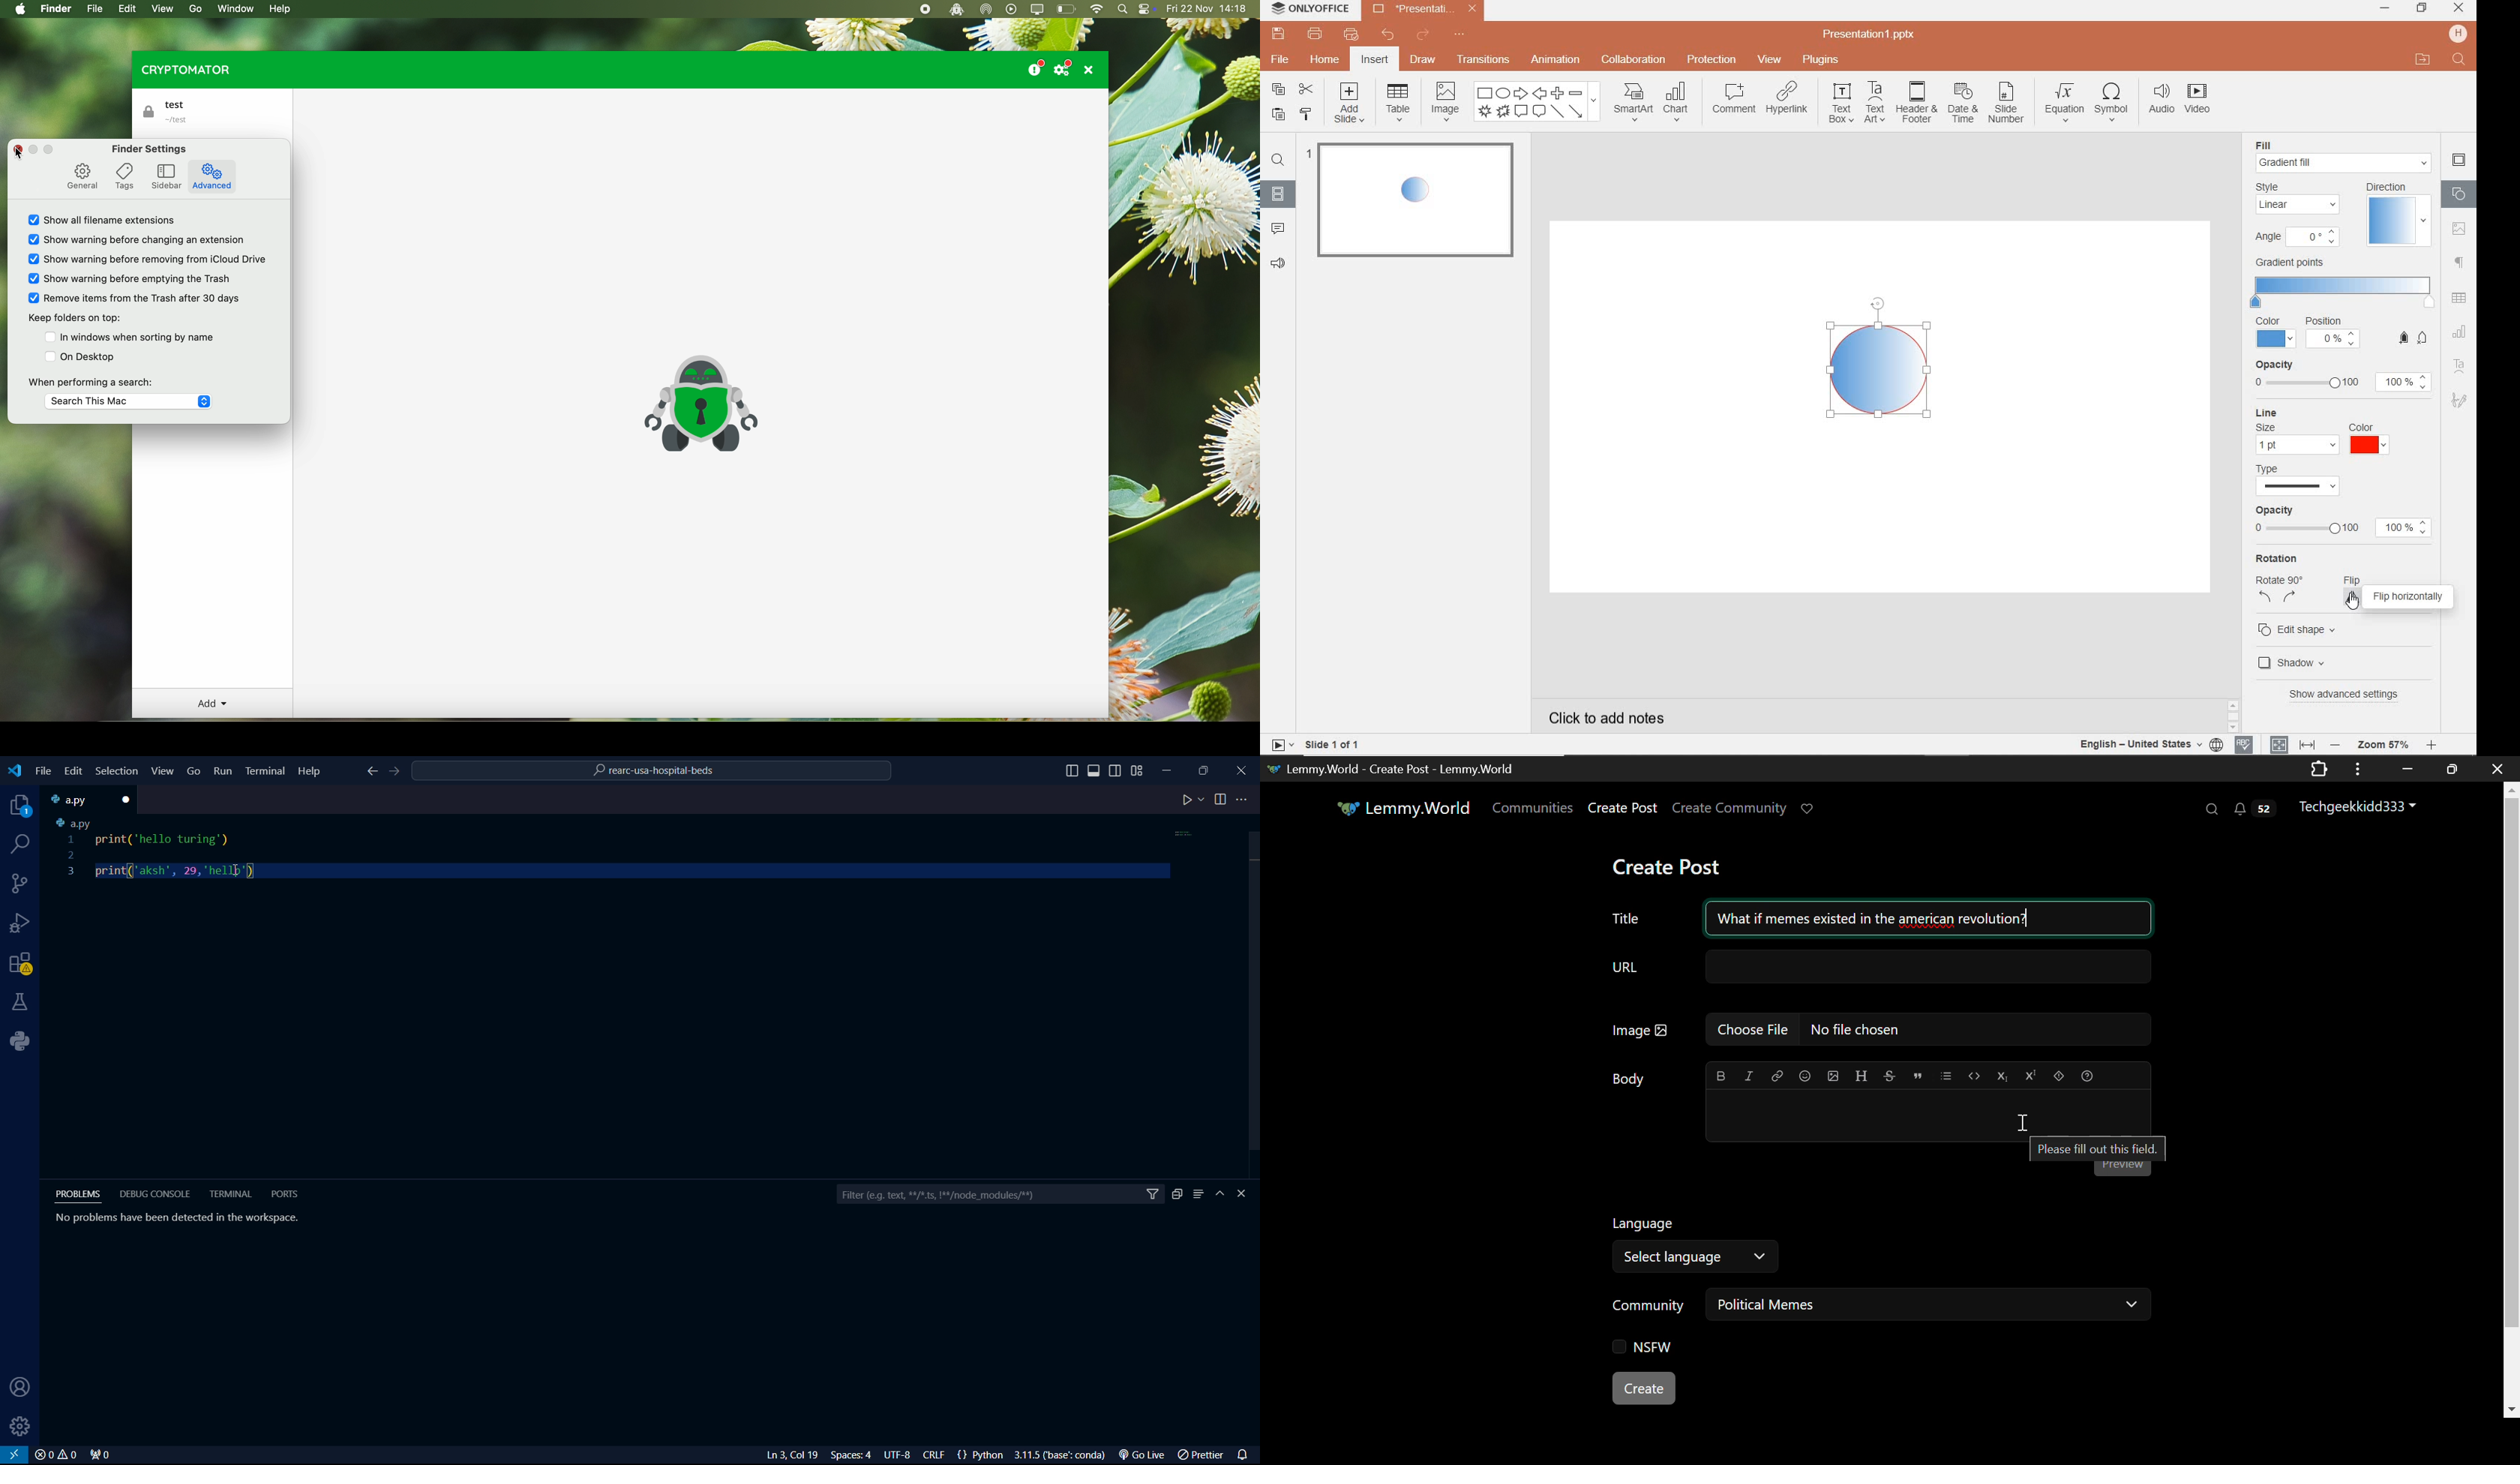  What do you see at coordinates (2343, 285) in the screenshot?
I see `gradient points` at bounding box center [2343, 285].